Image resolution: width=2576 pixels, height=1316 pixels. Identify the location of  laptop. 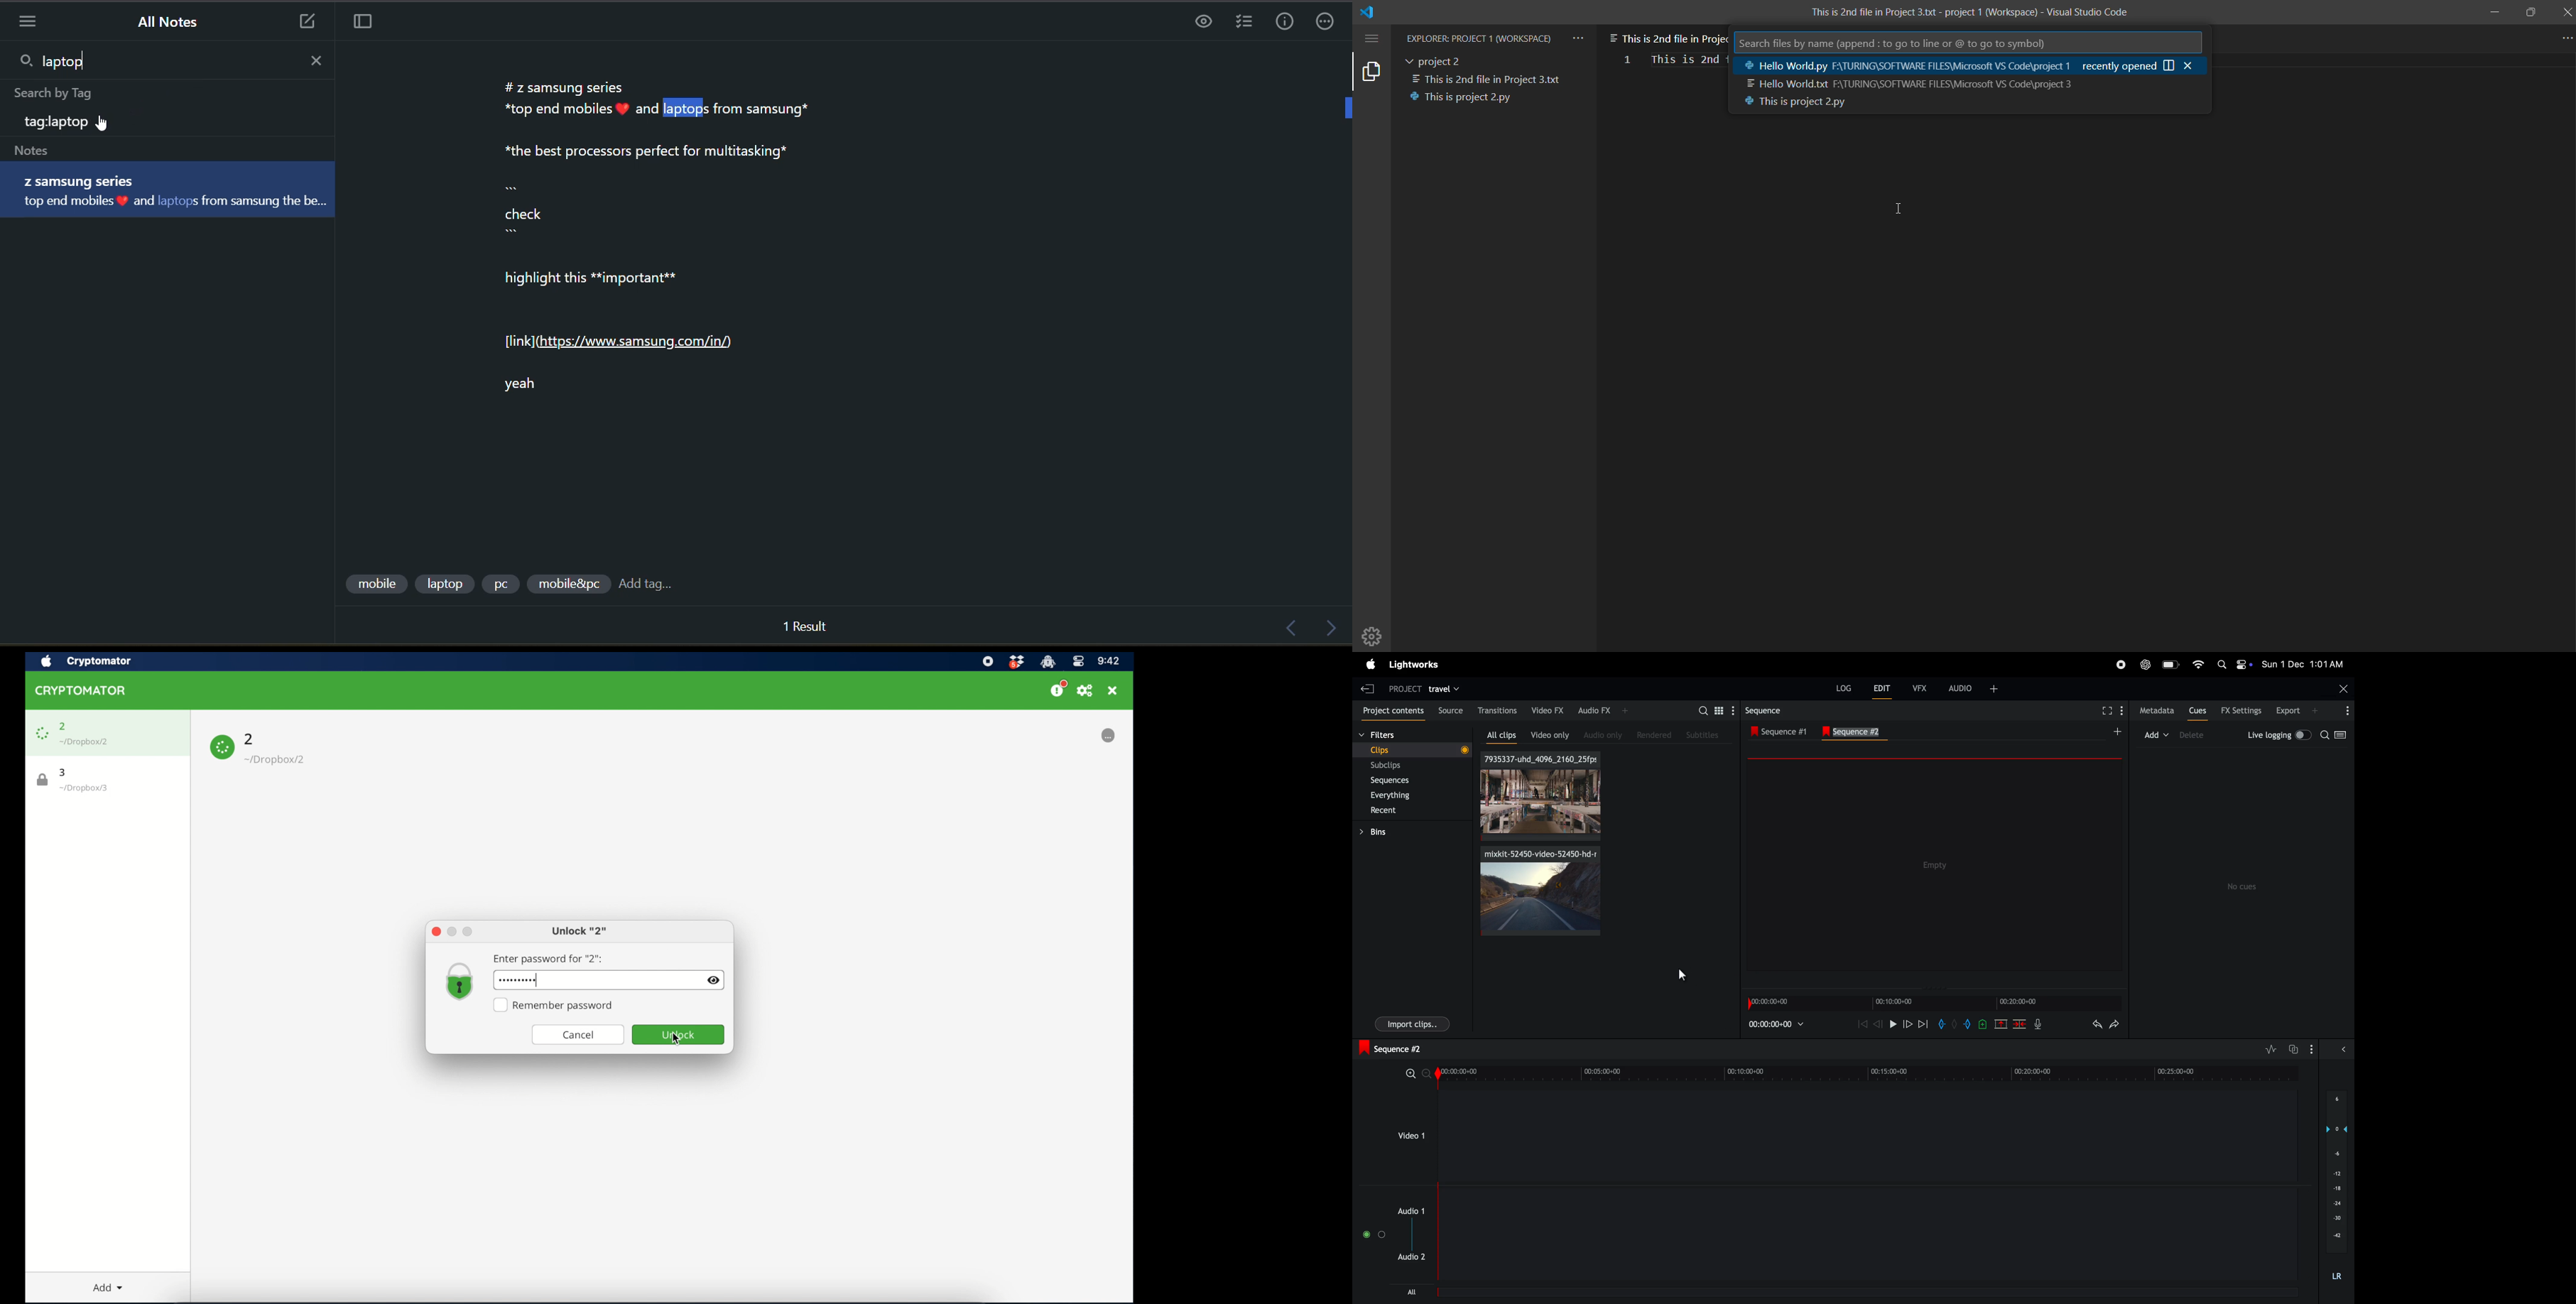
(73, 60).